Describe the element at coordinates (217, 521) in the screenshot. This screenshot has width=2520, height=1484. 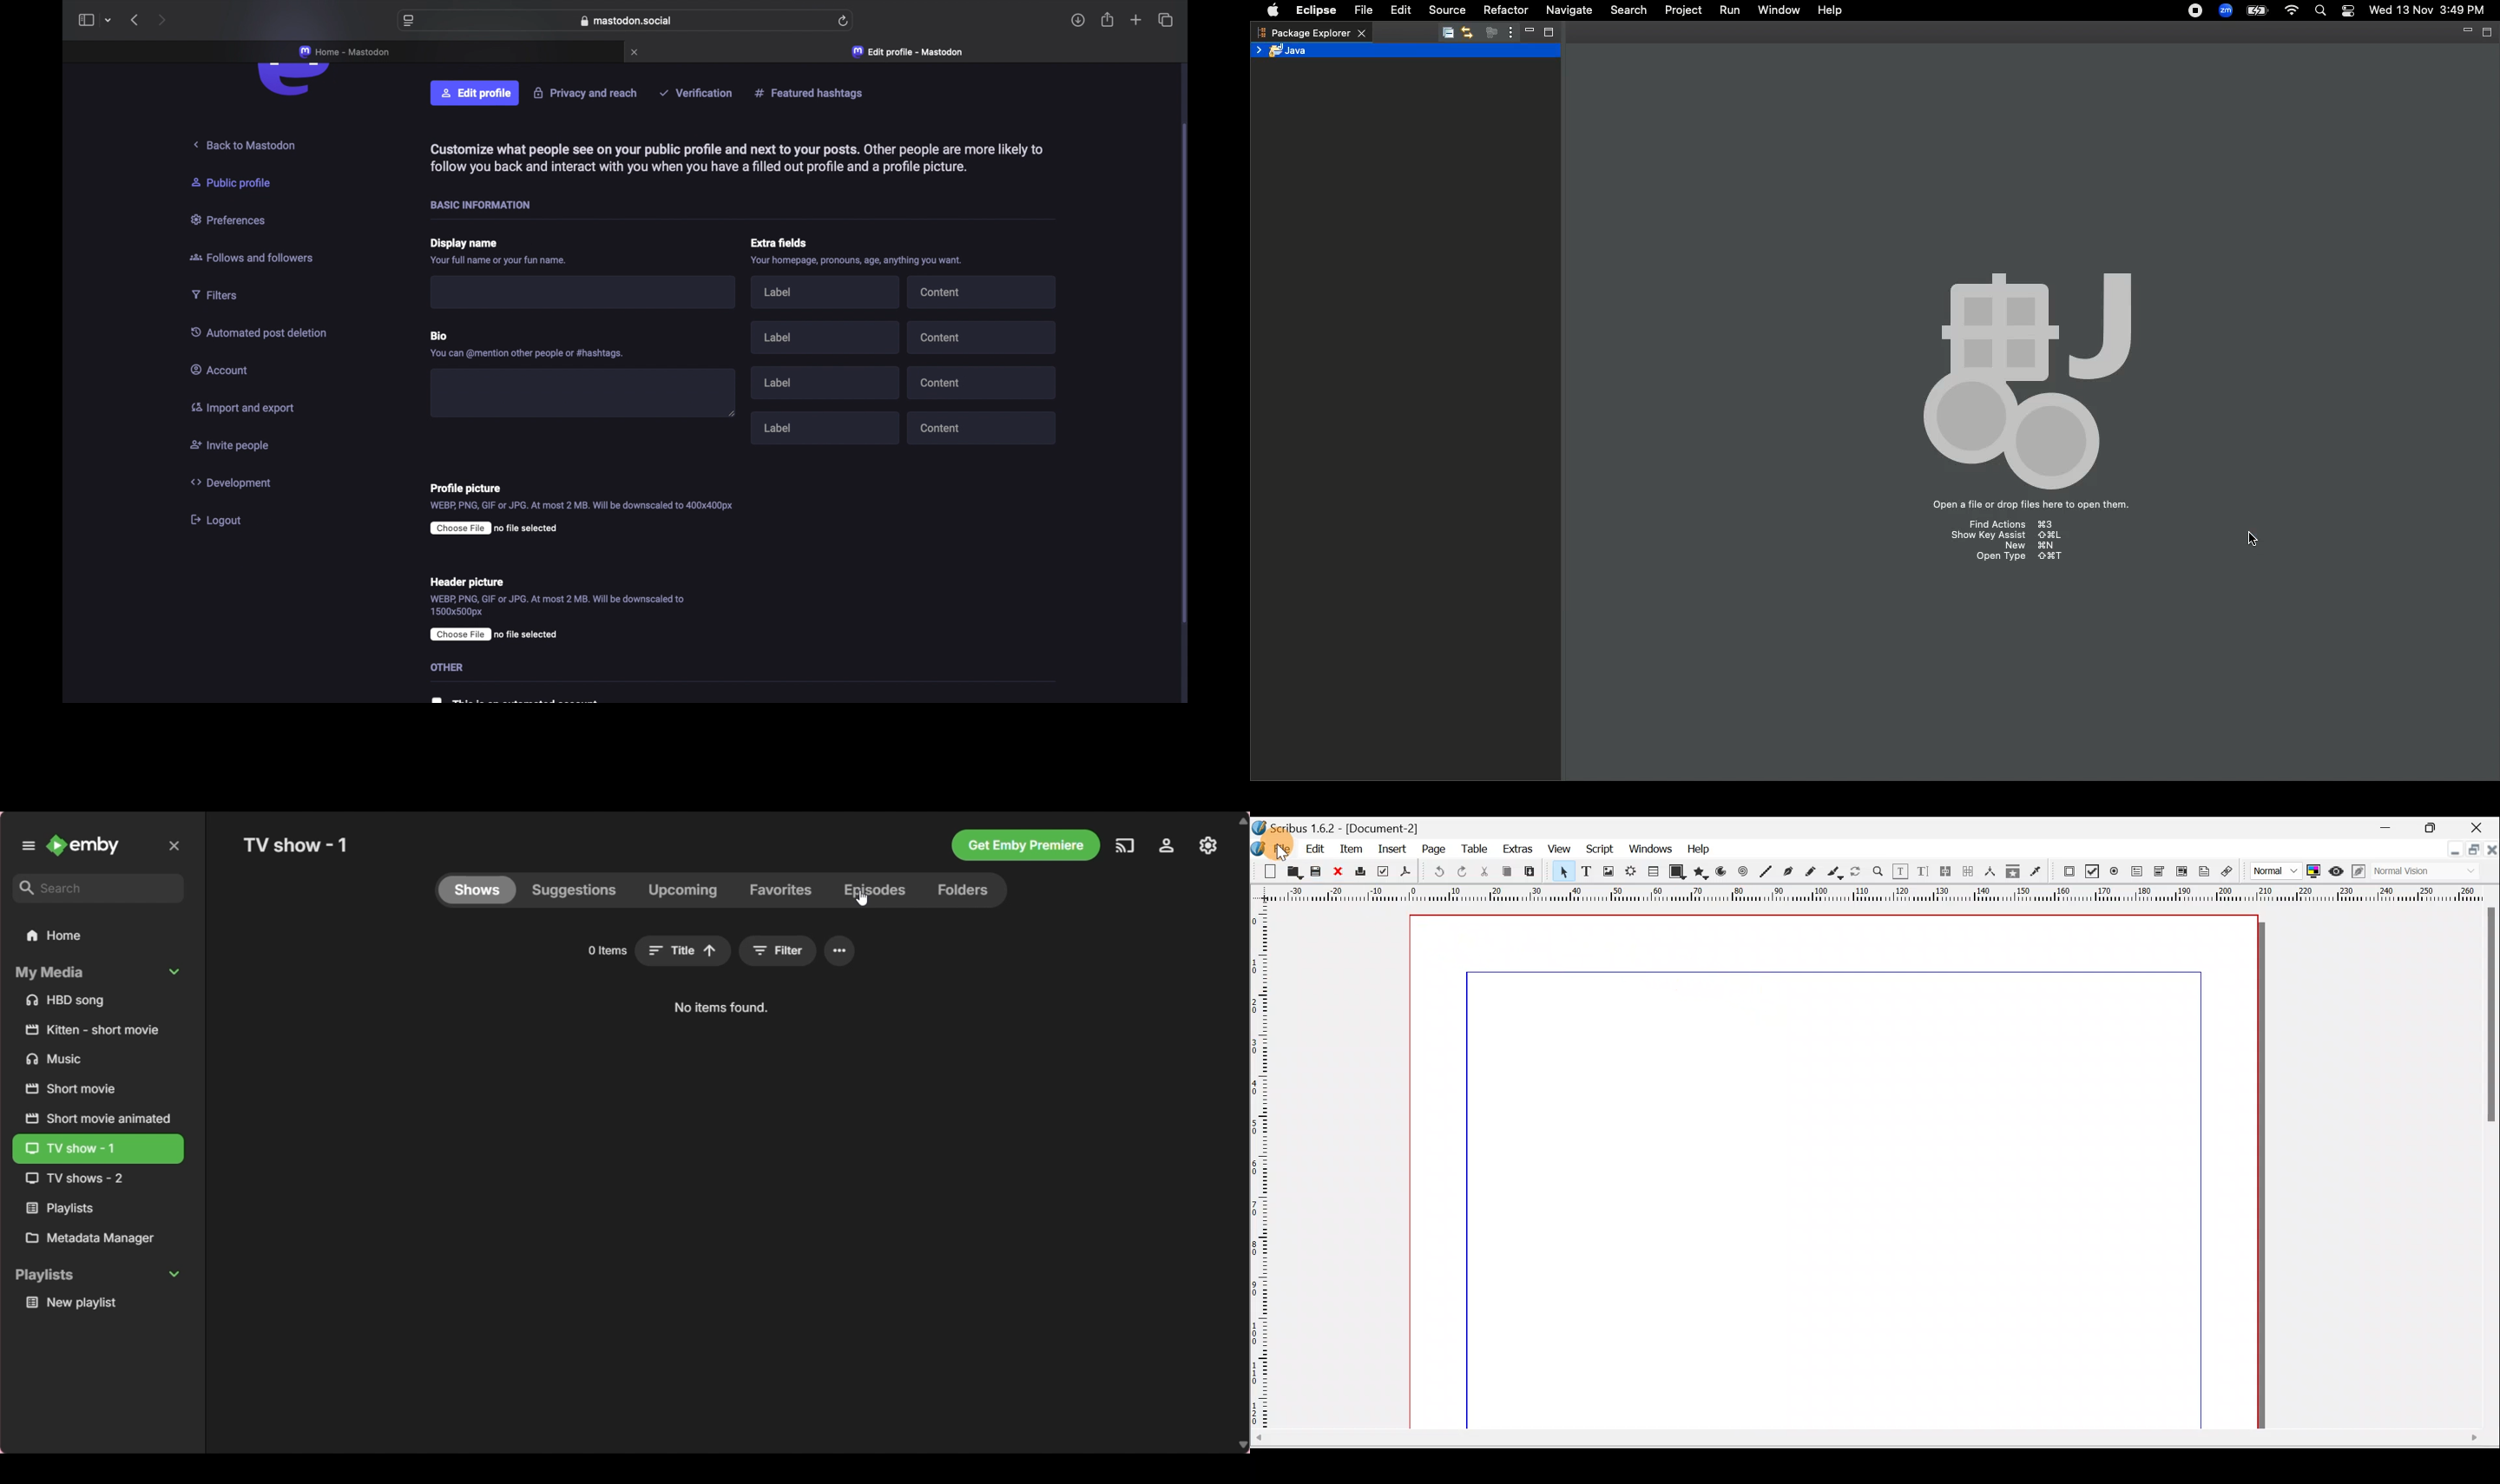
I see `Logout` at that location.